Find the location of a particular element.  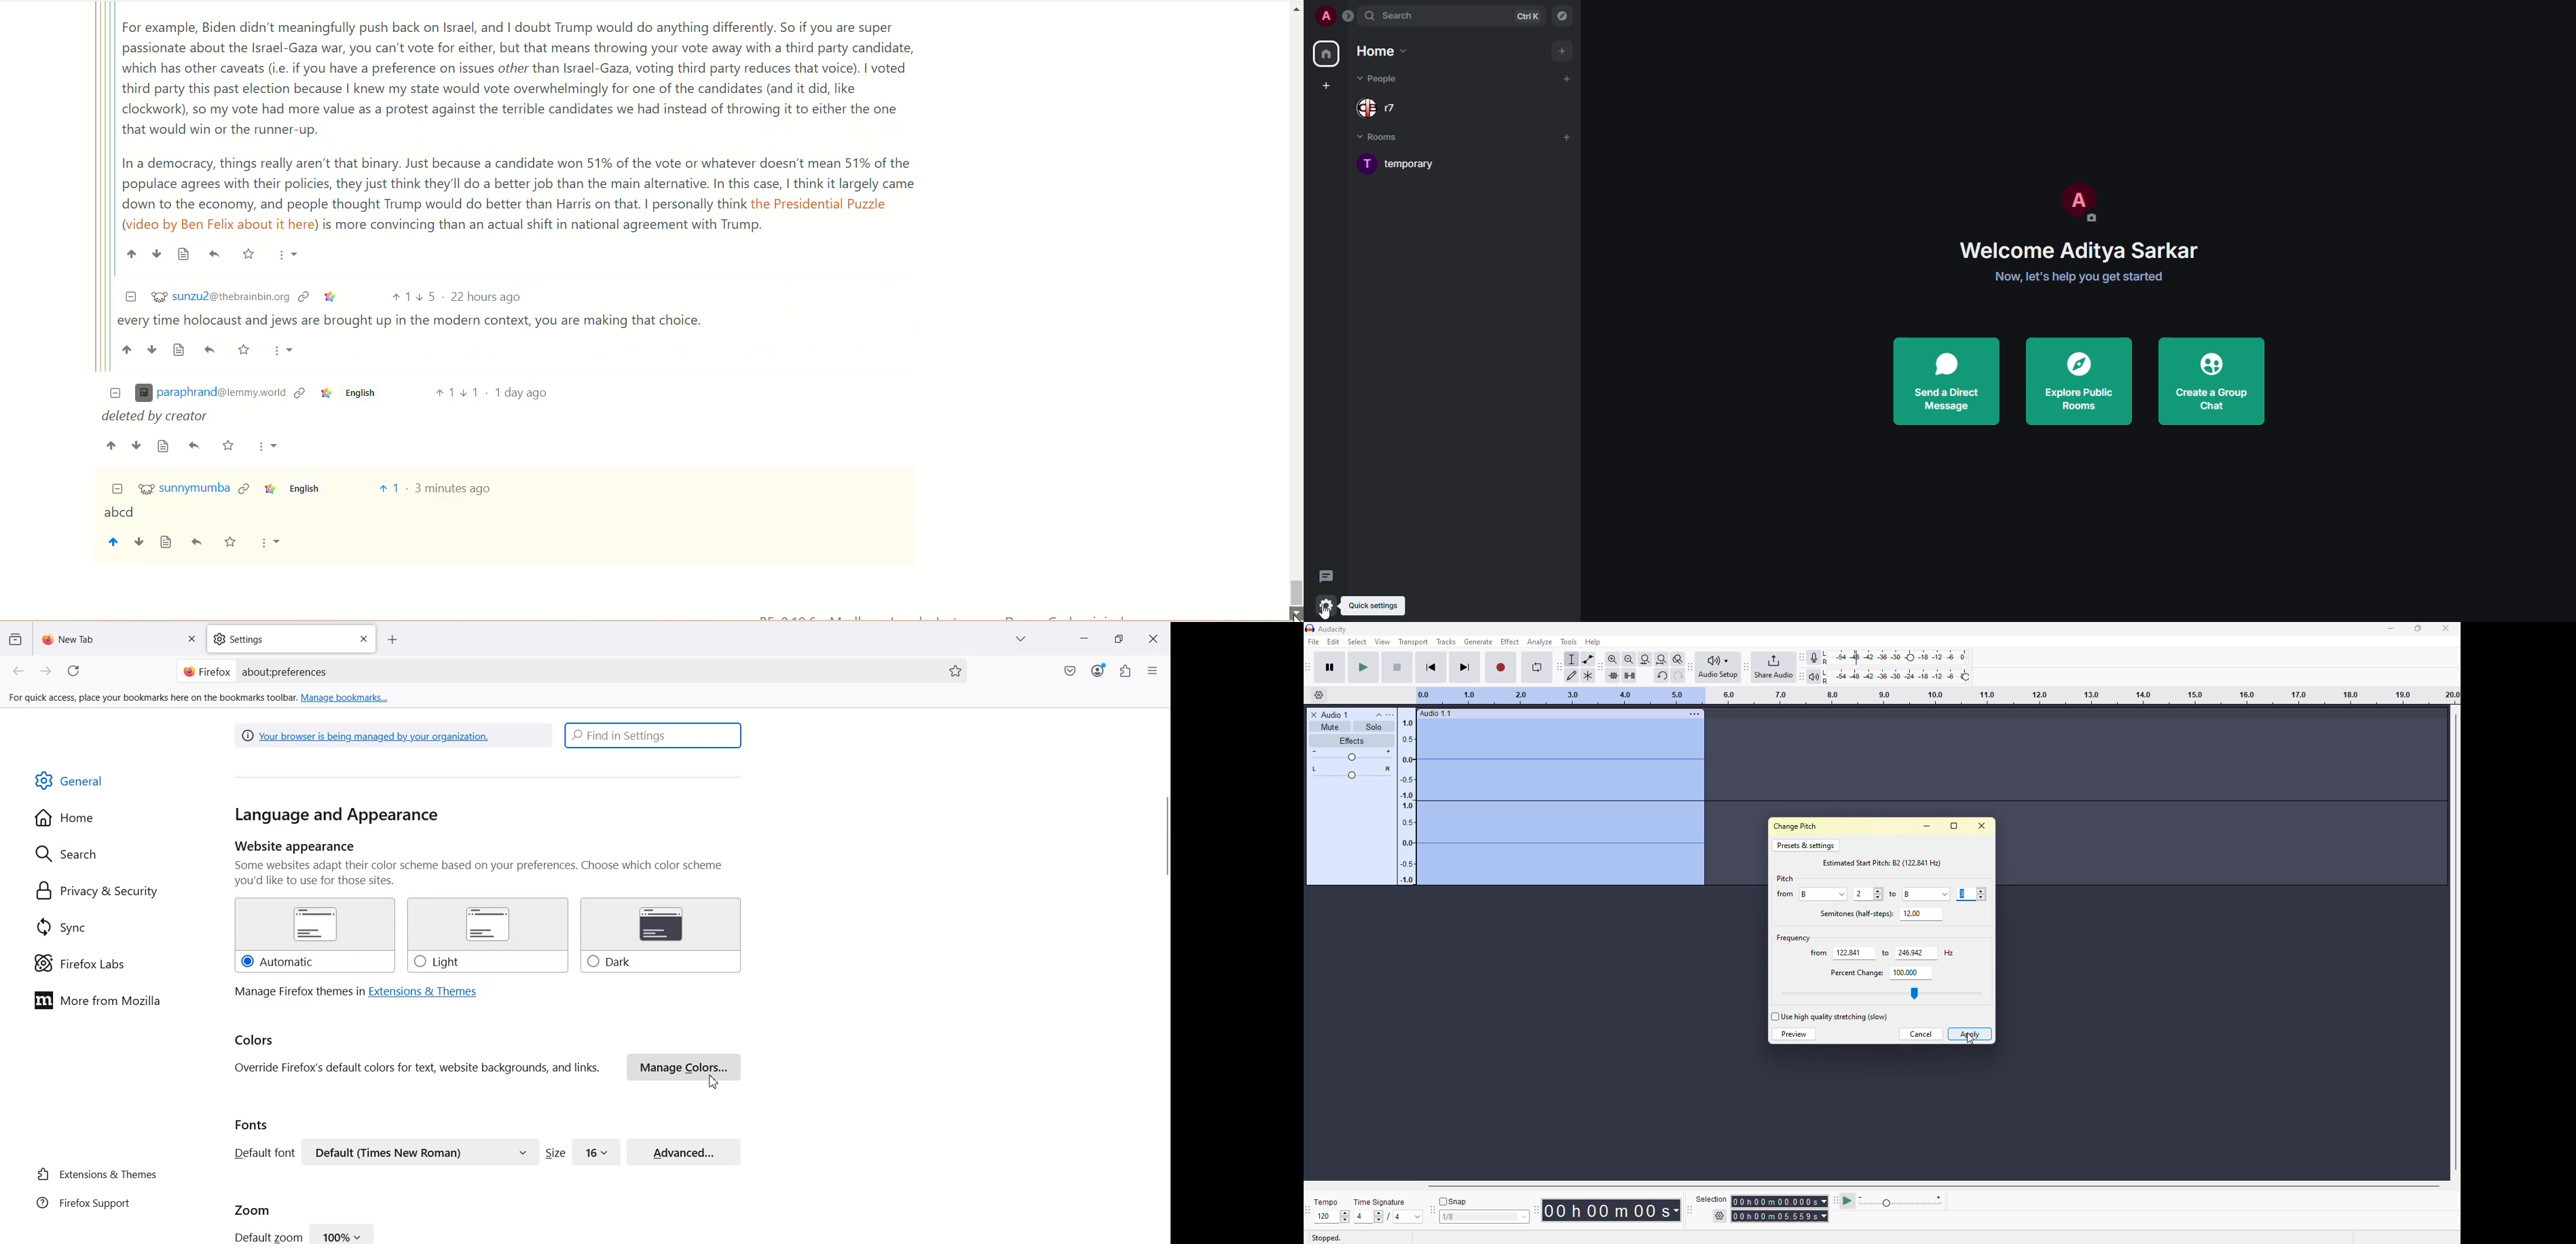

audacity tools toolbar is located at coordinates (1559, 666).